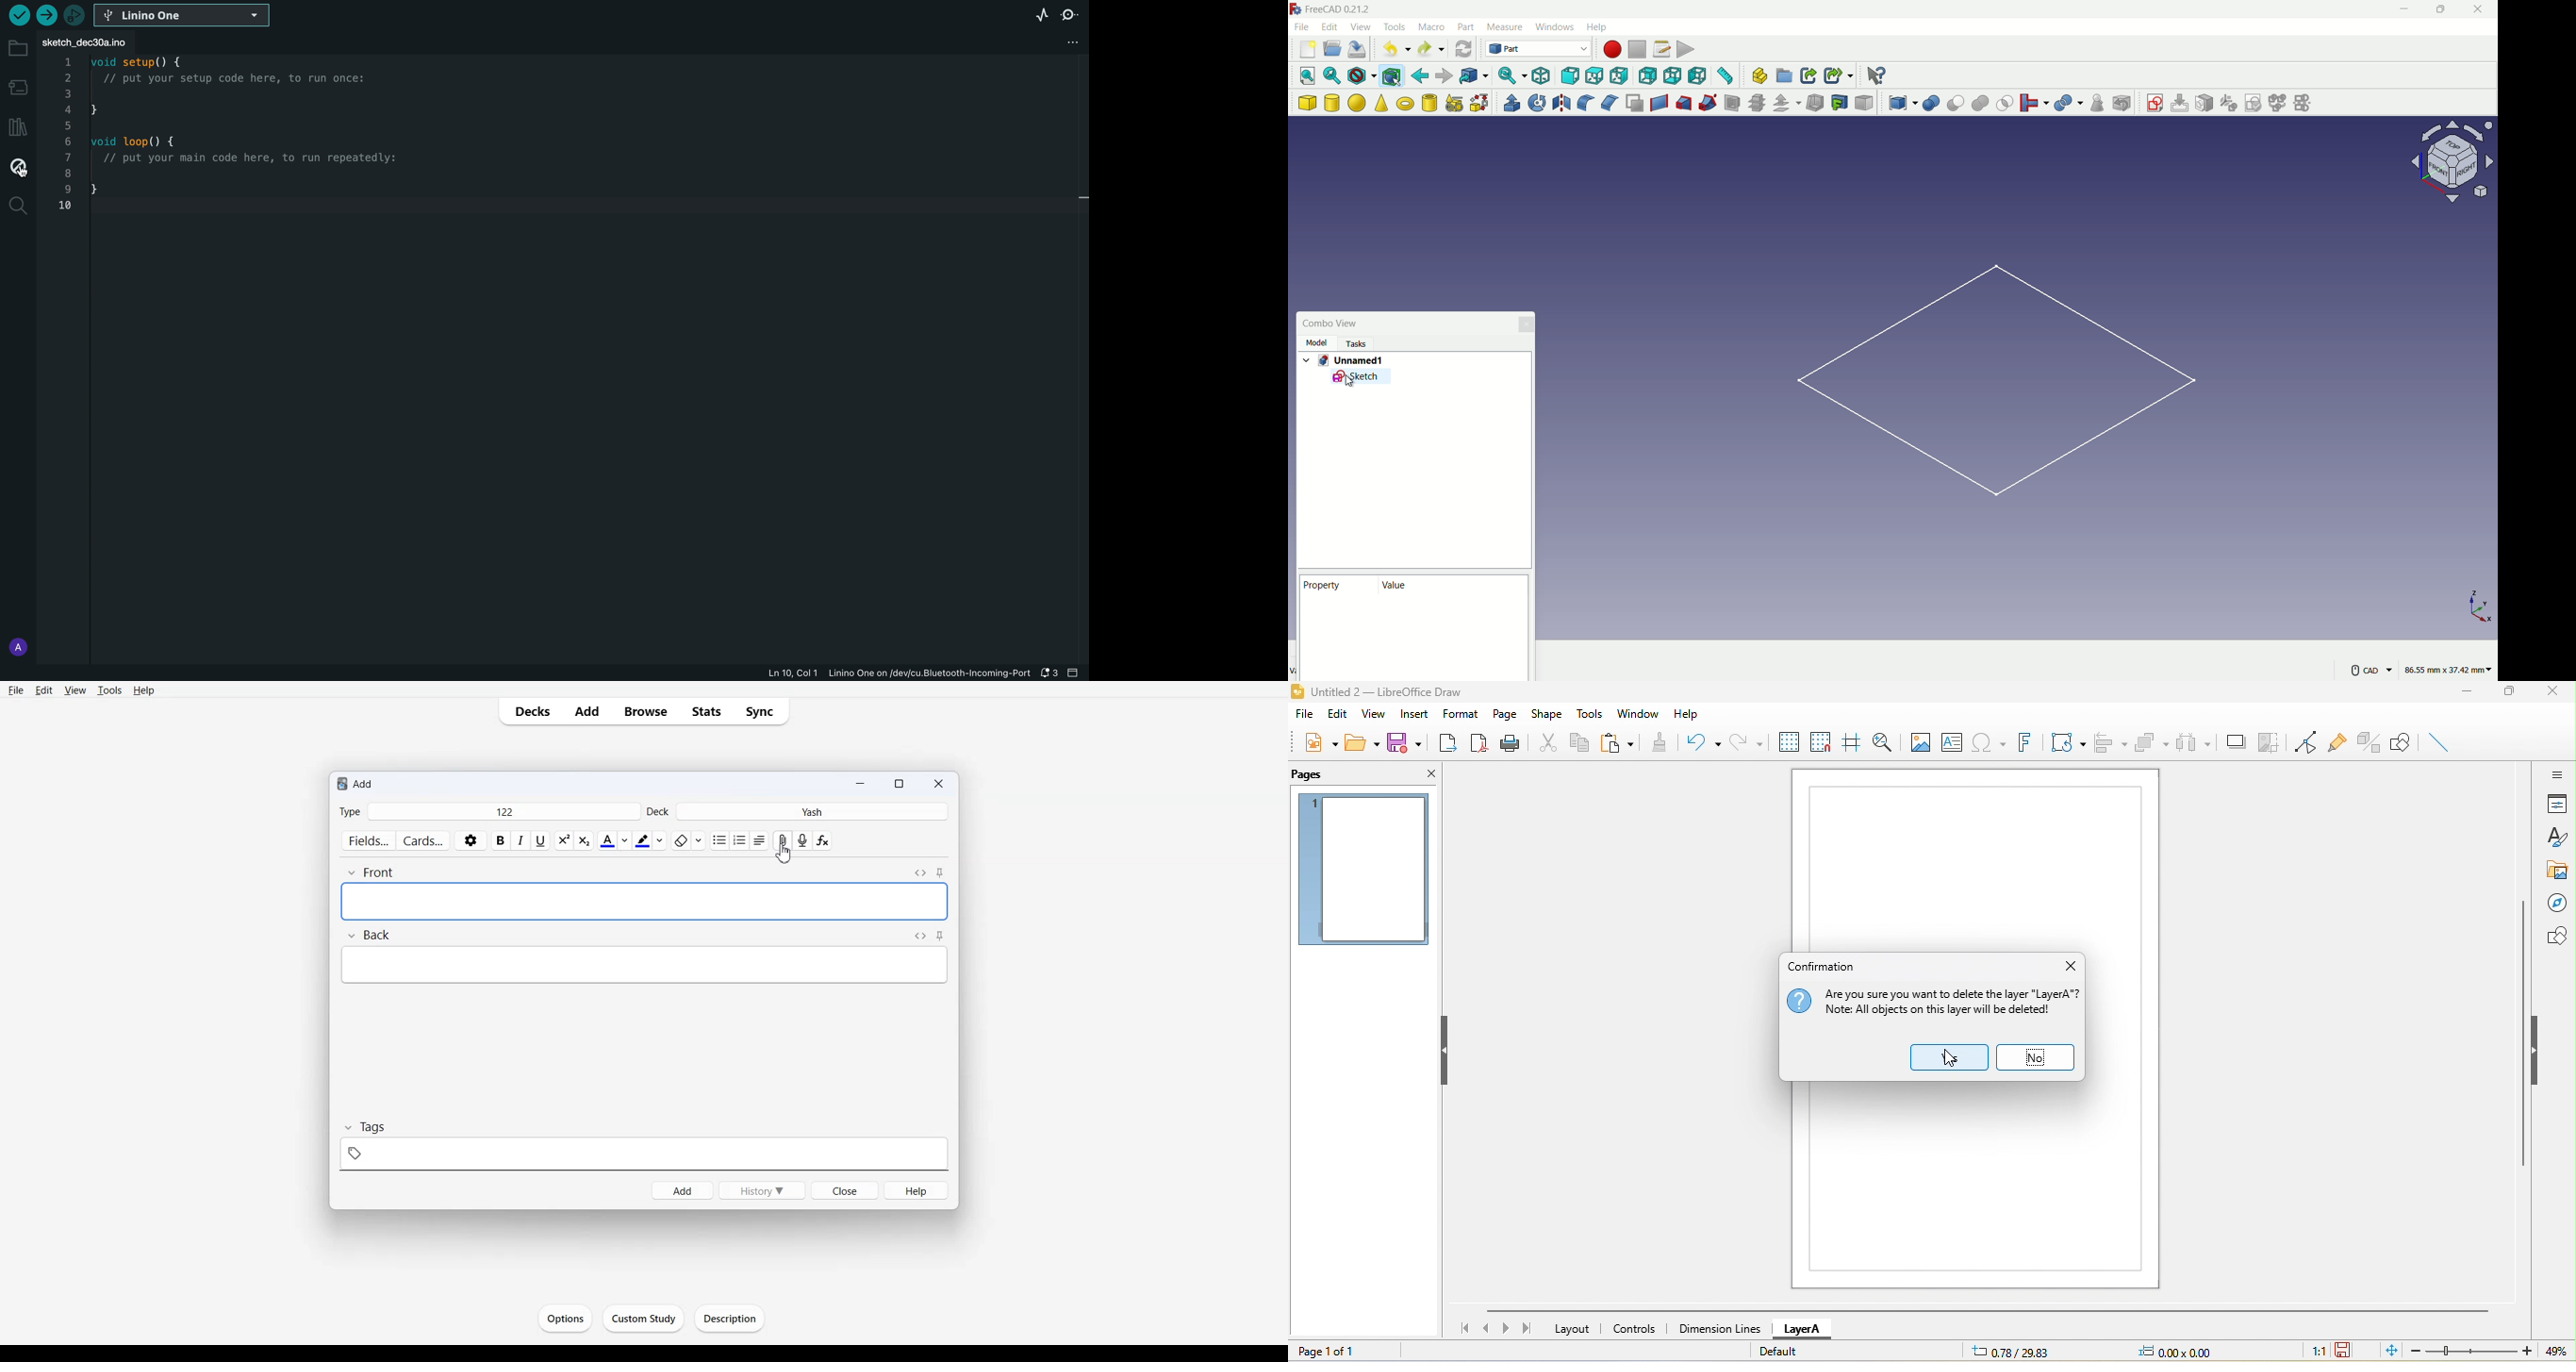 The height and width of the screenshot is (1372, 2576). Describe the element at coordinates (2070, 102) in the screenshot. I see `split object` at that location.